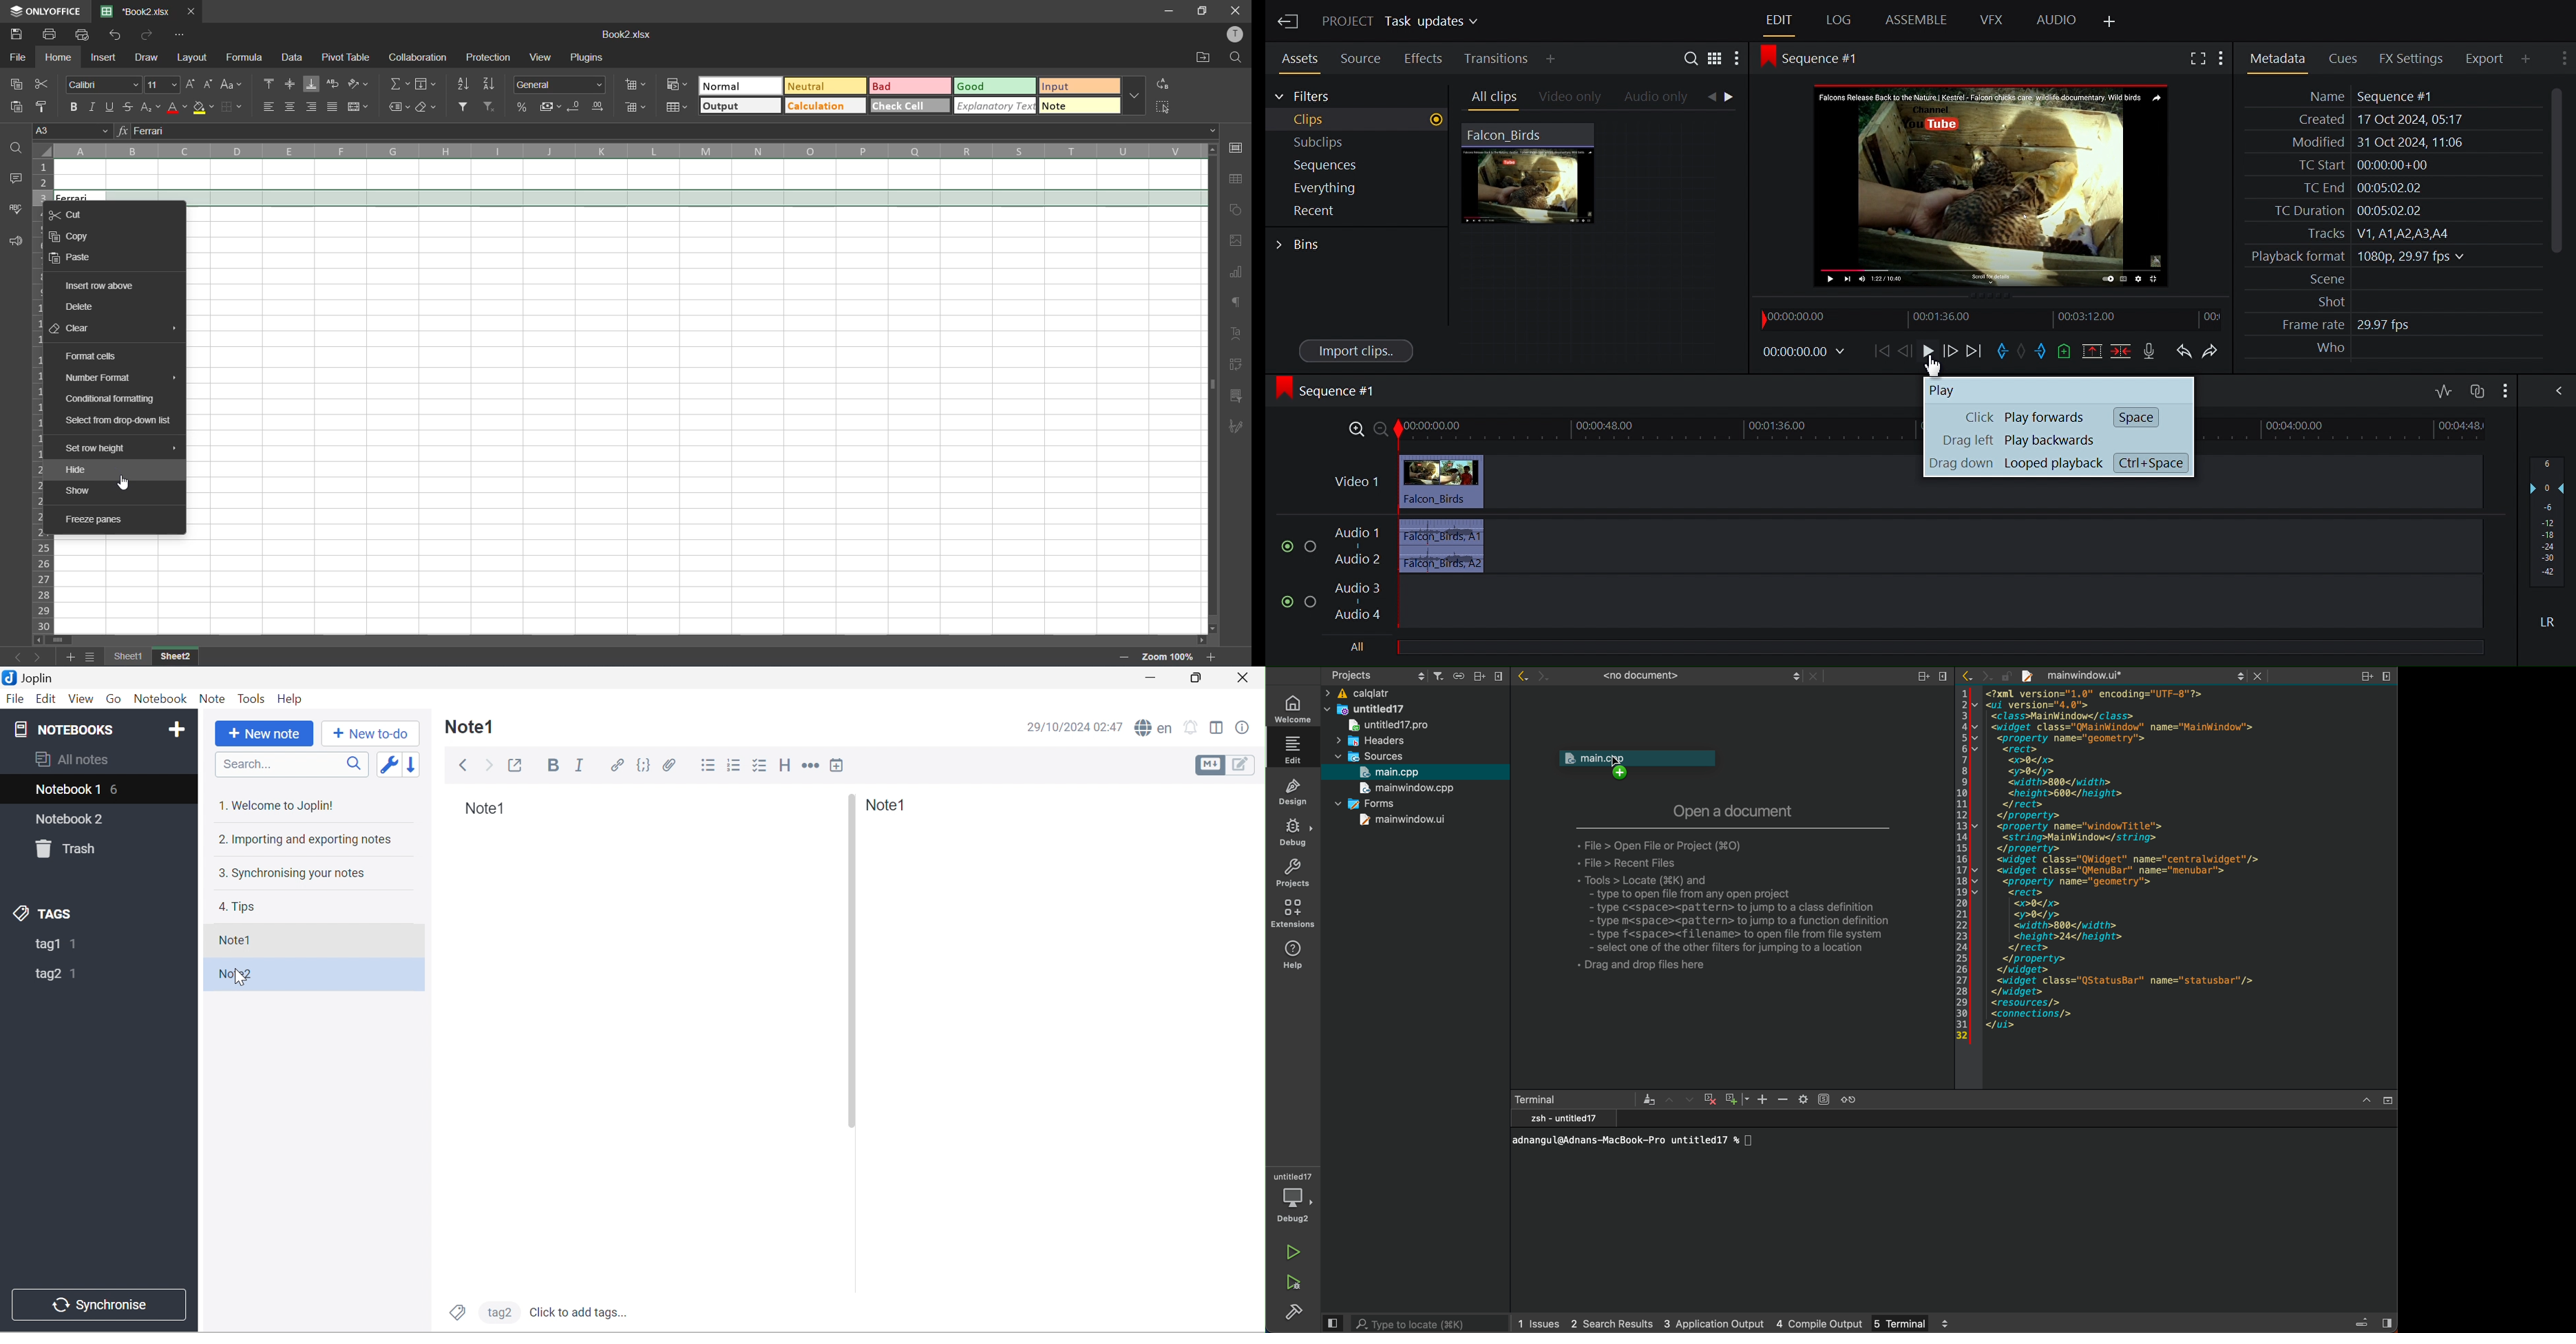  Describe the element at coordinates (909, 85) in the screenshot. I see `bad` at that location.